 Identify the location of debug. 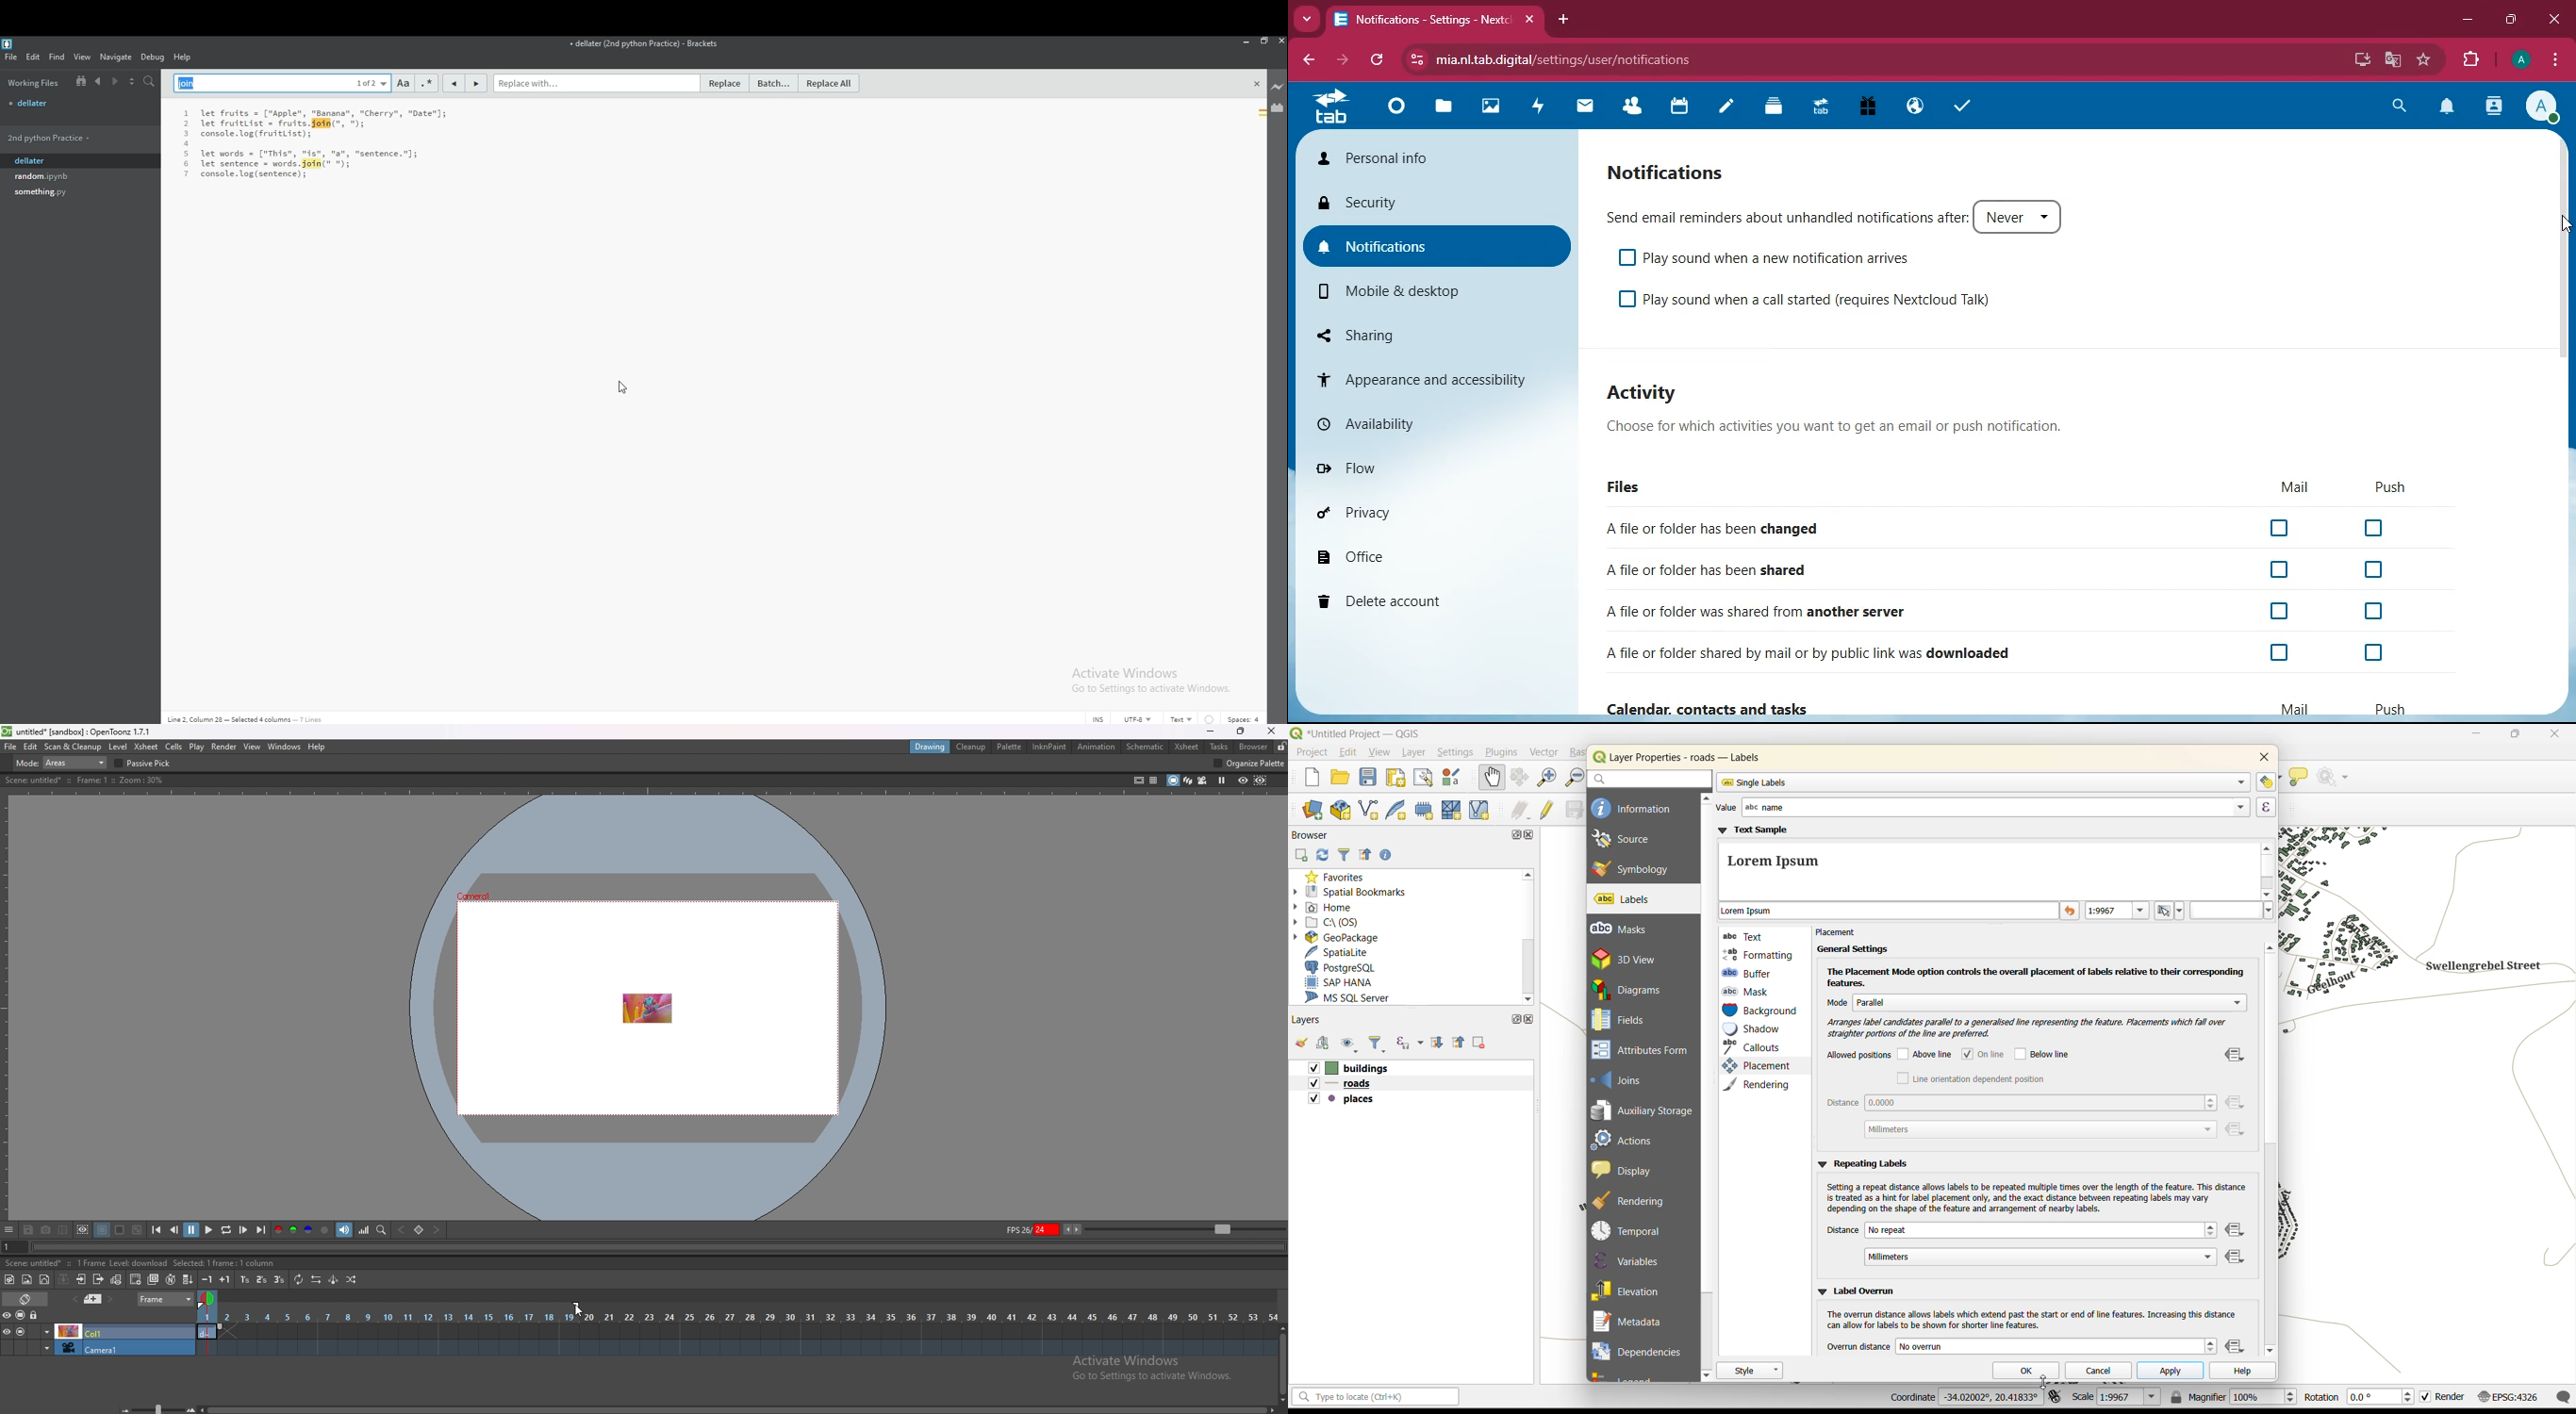
(153, 57).